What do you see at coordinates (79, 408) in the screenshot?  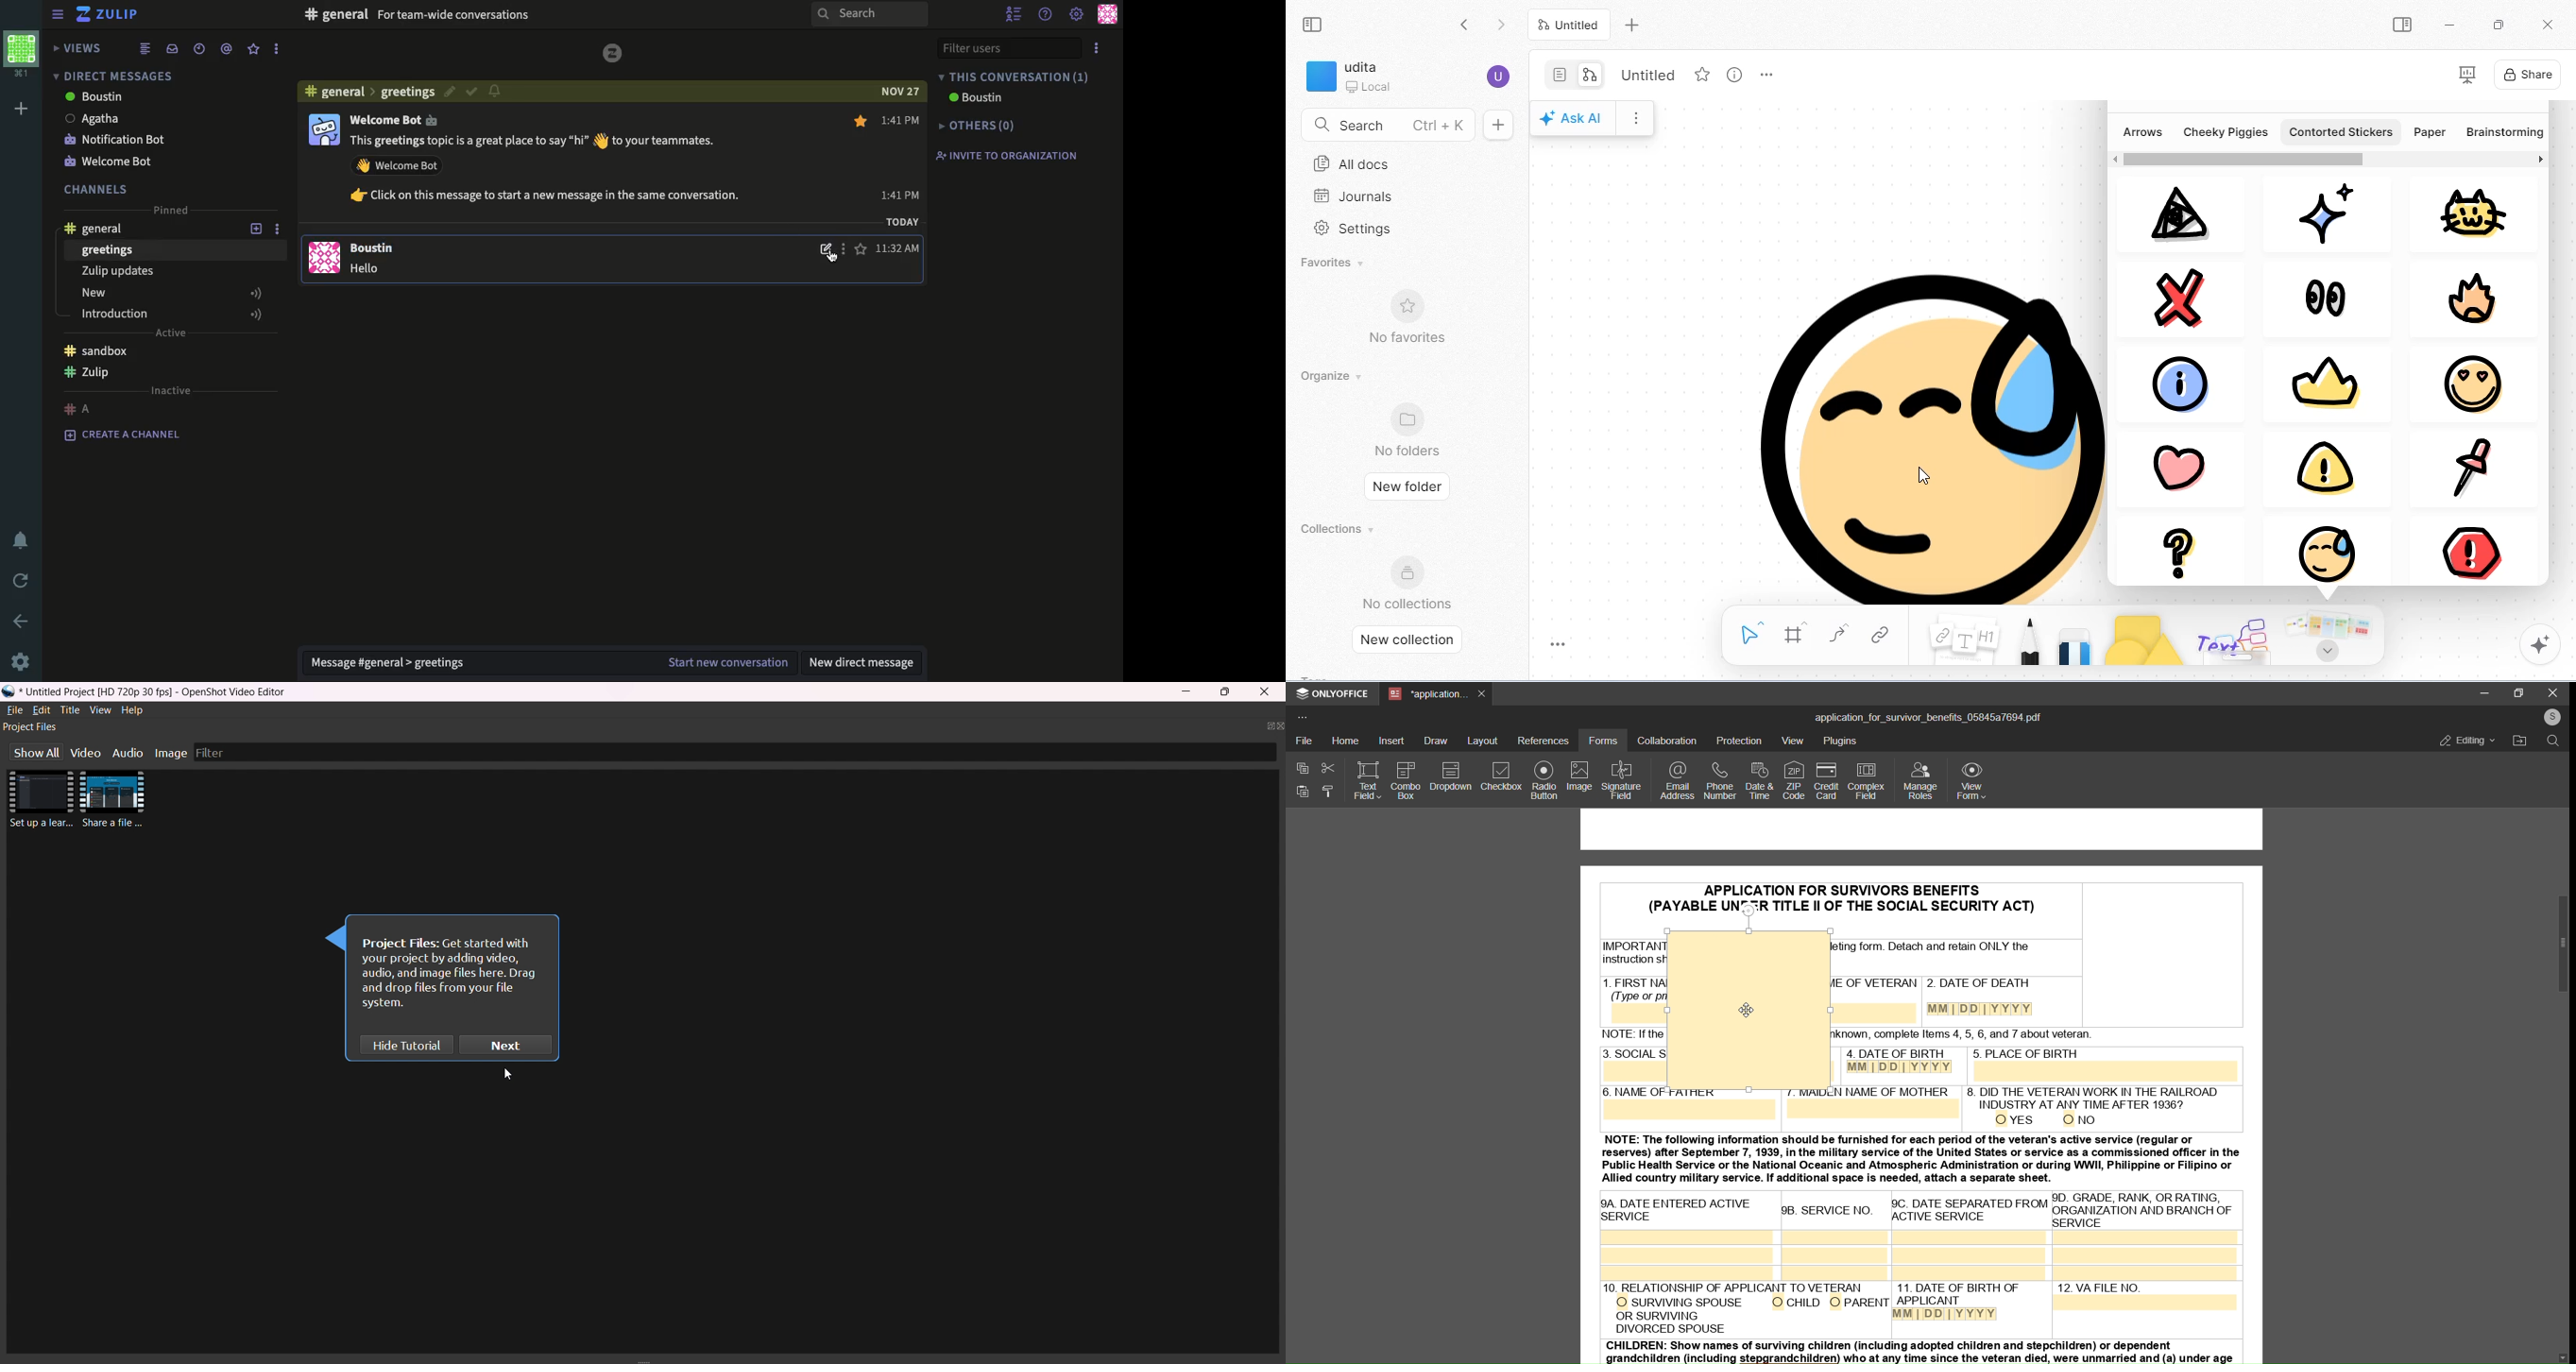 I see `a` at bounding box center [79, 408].